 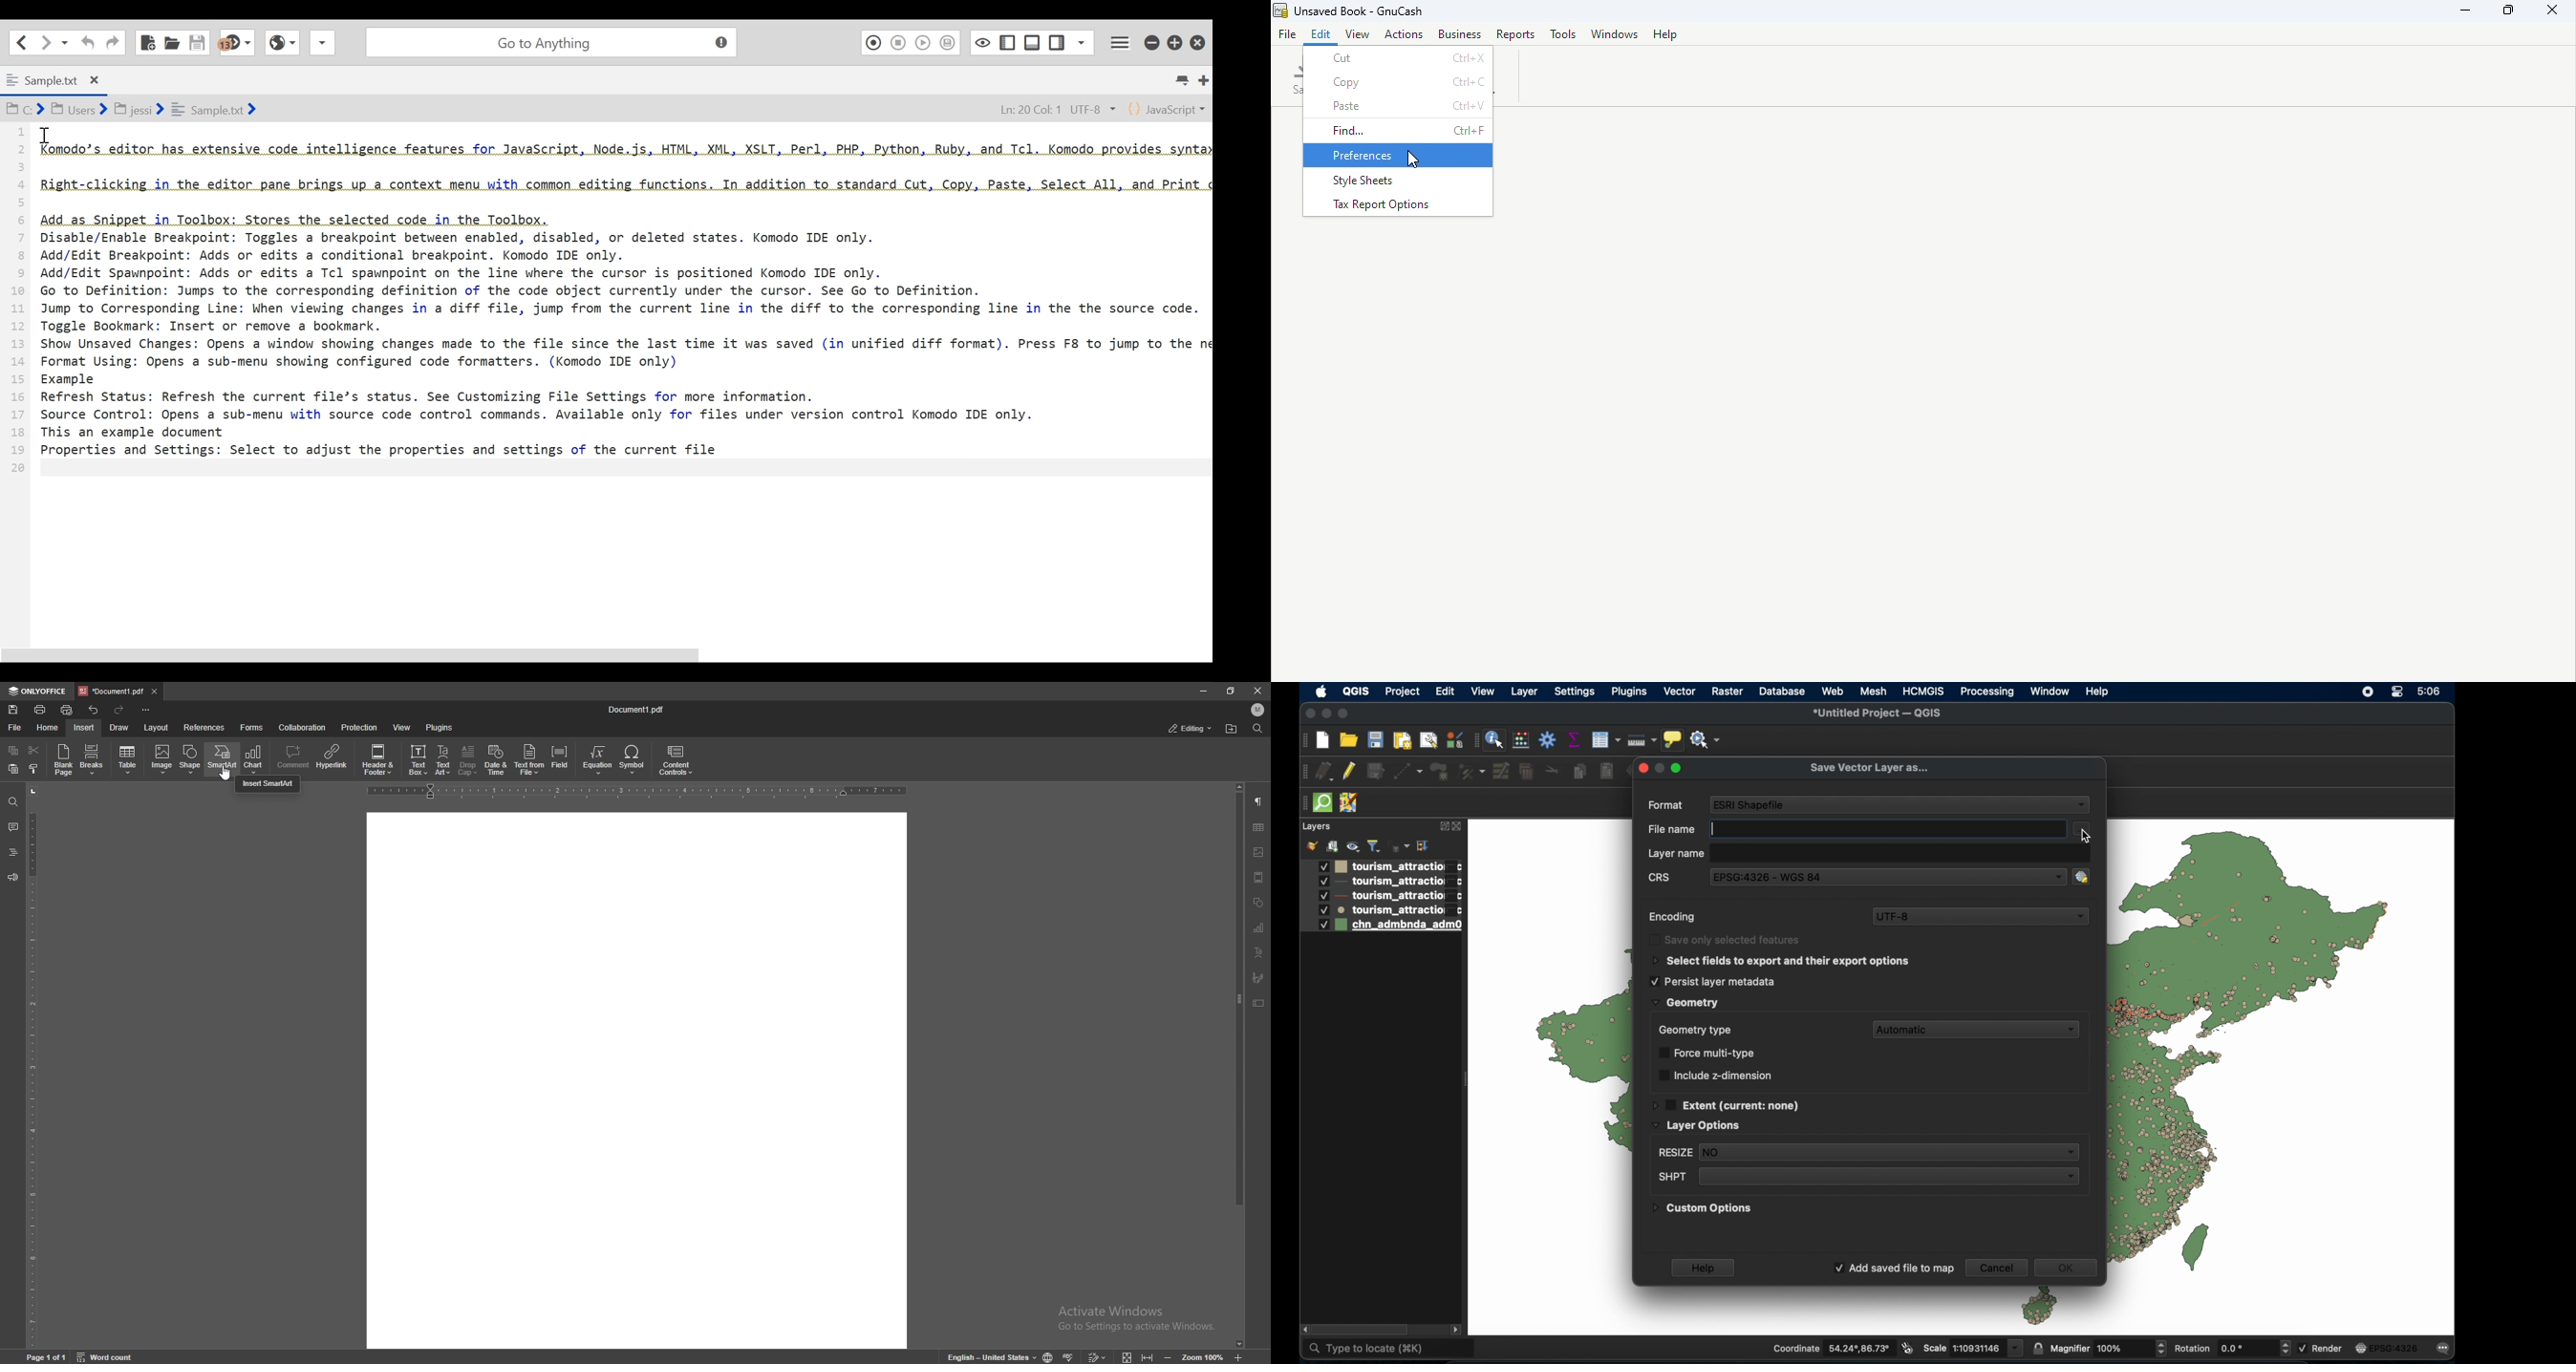 I want to click on view, so click(x=402, y=727).